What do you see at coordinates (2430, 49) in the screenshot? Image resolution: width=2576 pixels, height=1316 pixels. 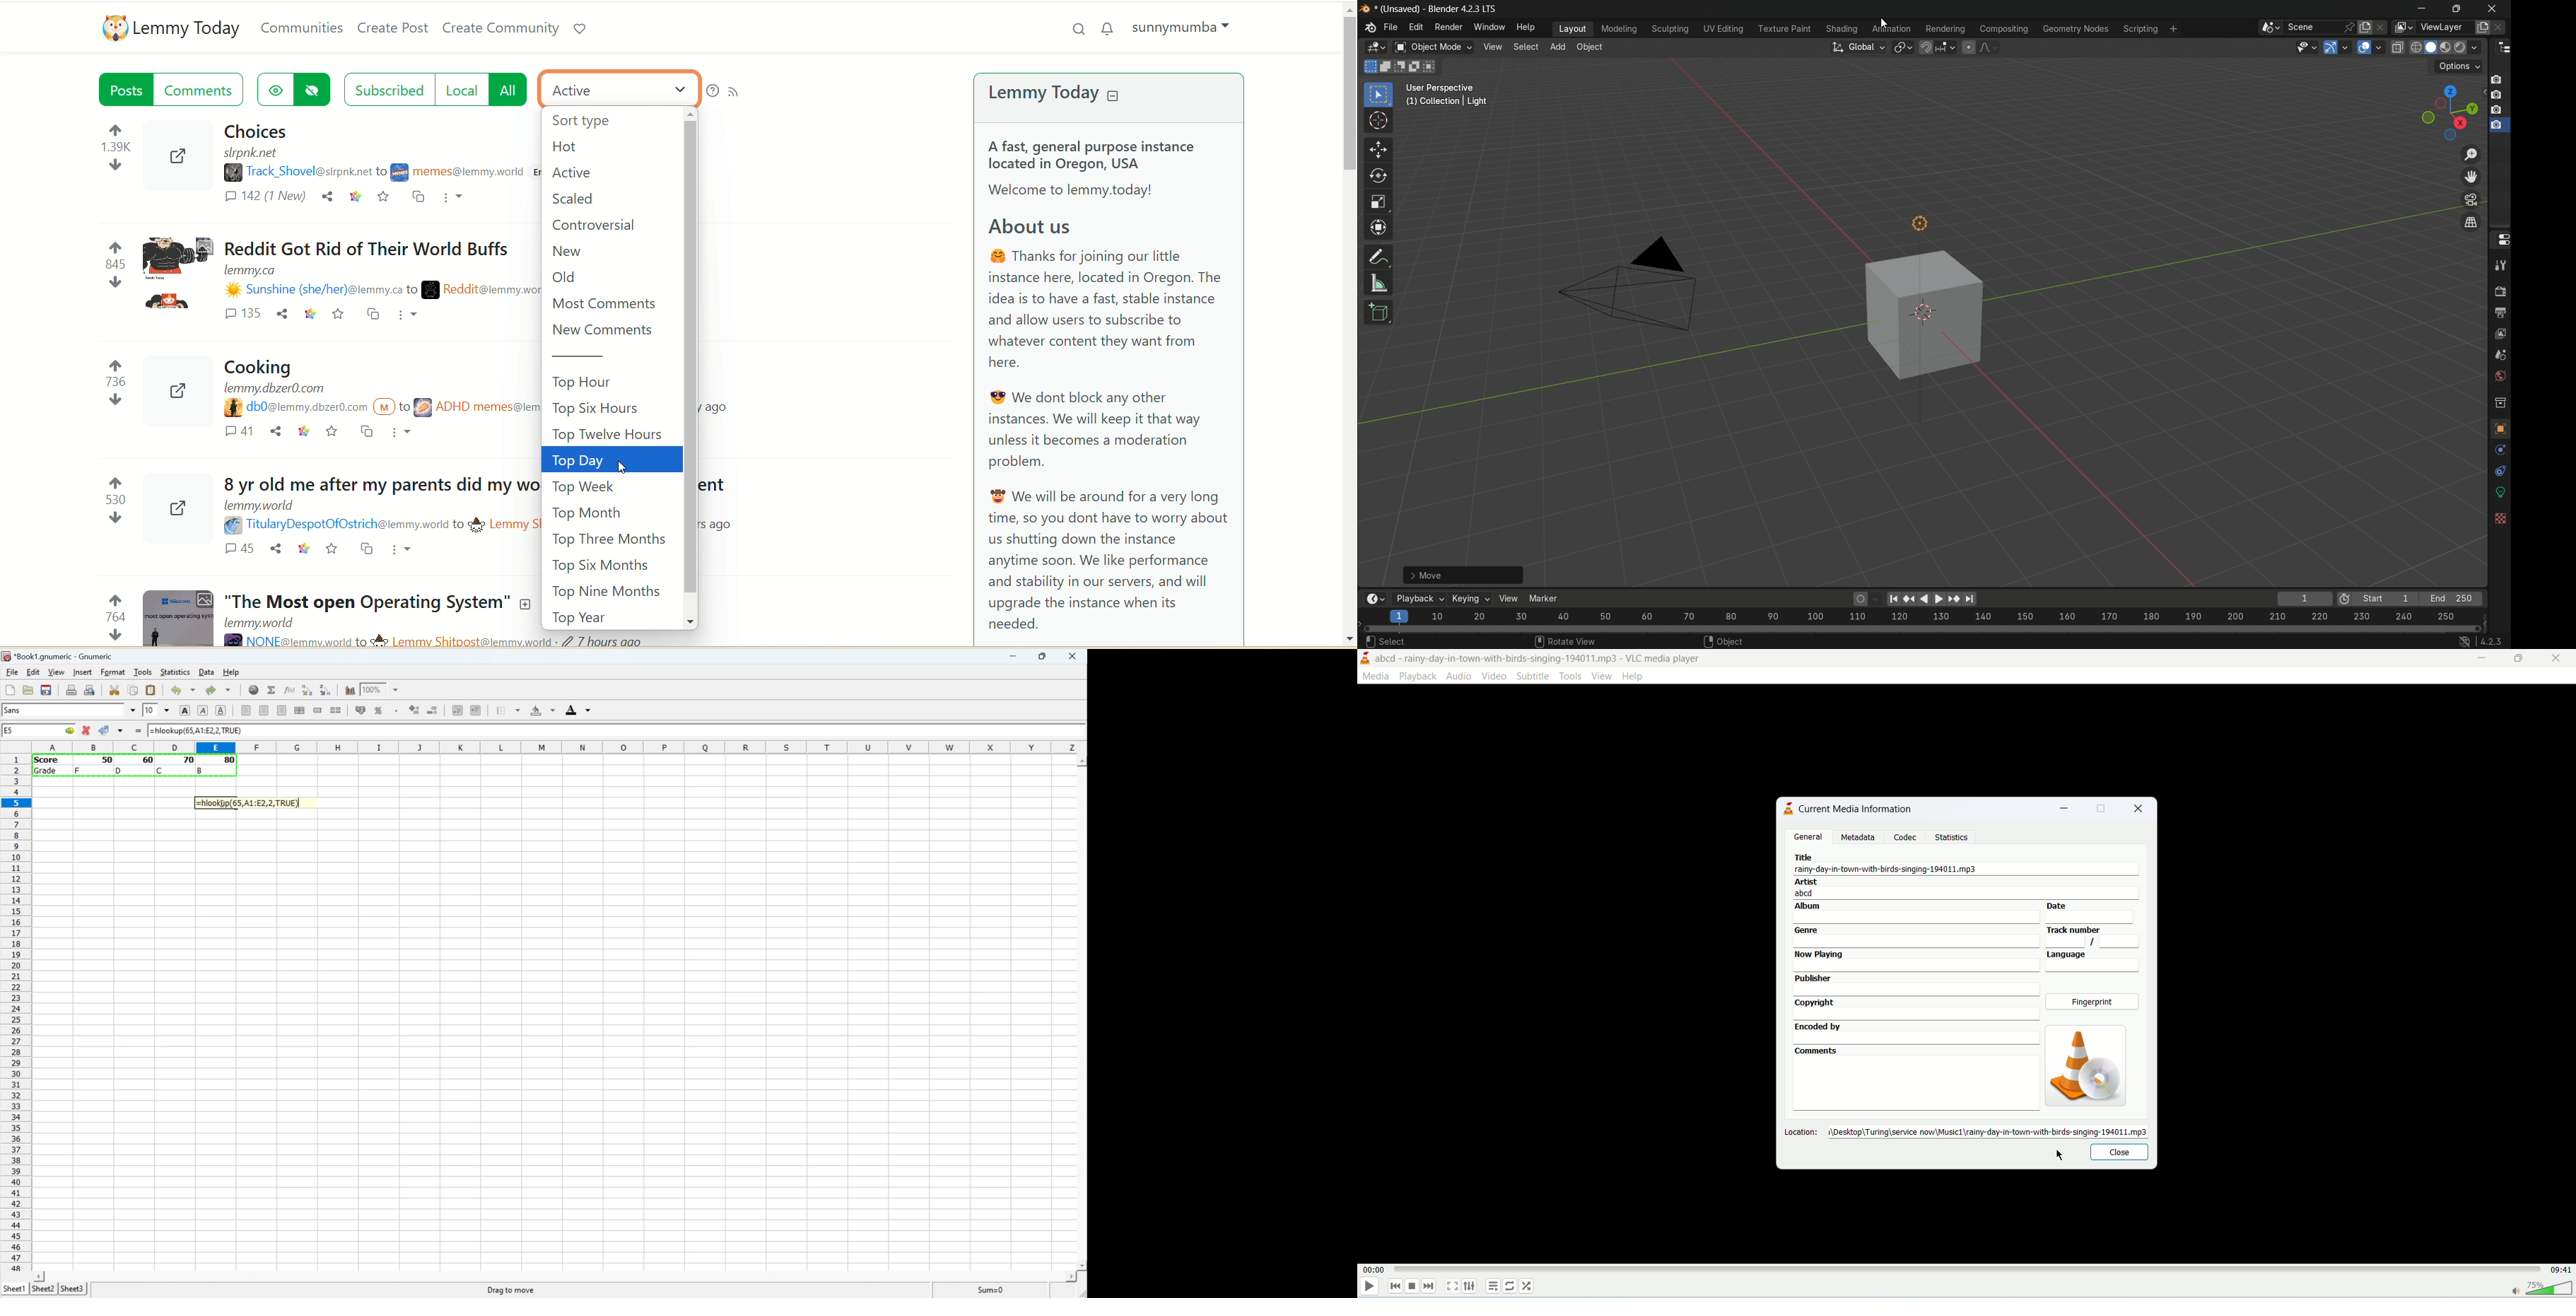 I see `solid` at bounding box center [2430, 49].